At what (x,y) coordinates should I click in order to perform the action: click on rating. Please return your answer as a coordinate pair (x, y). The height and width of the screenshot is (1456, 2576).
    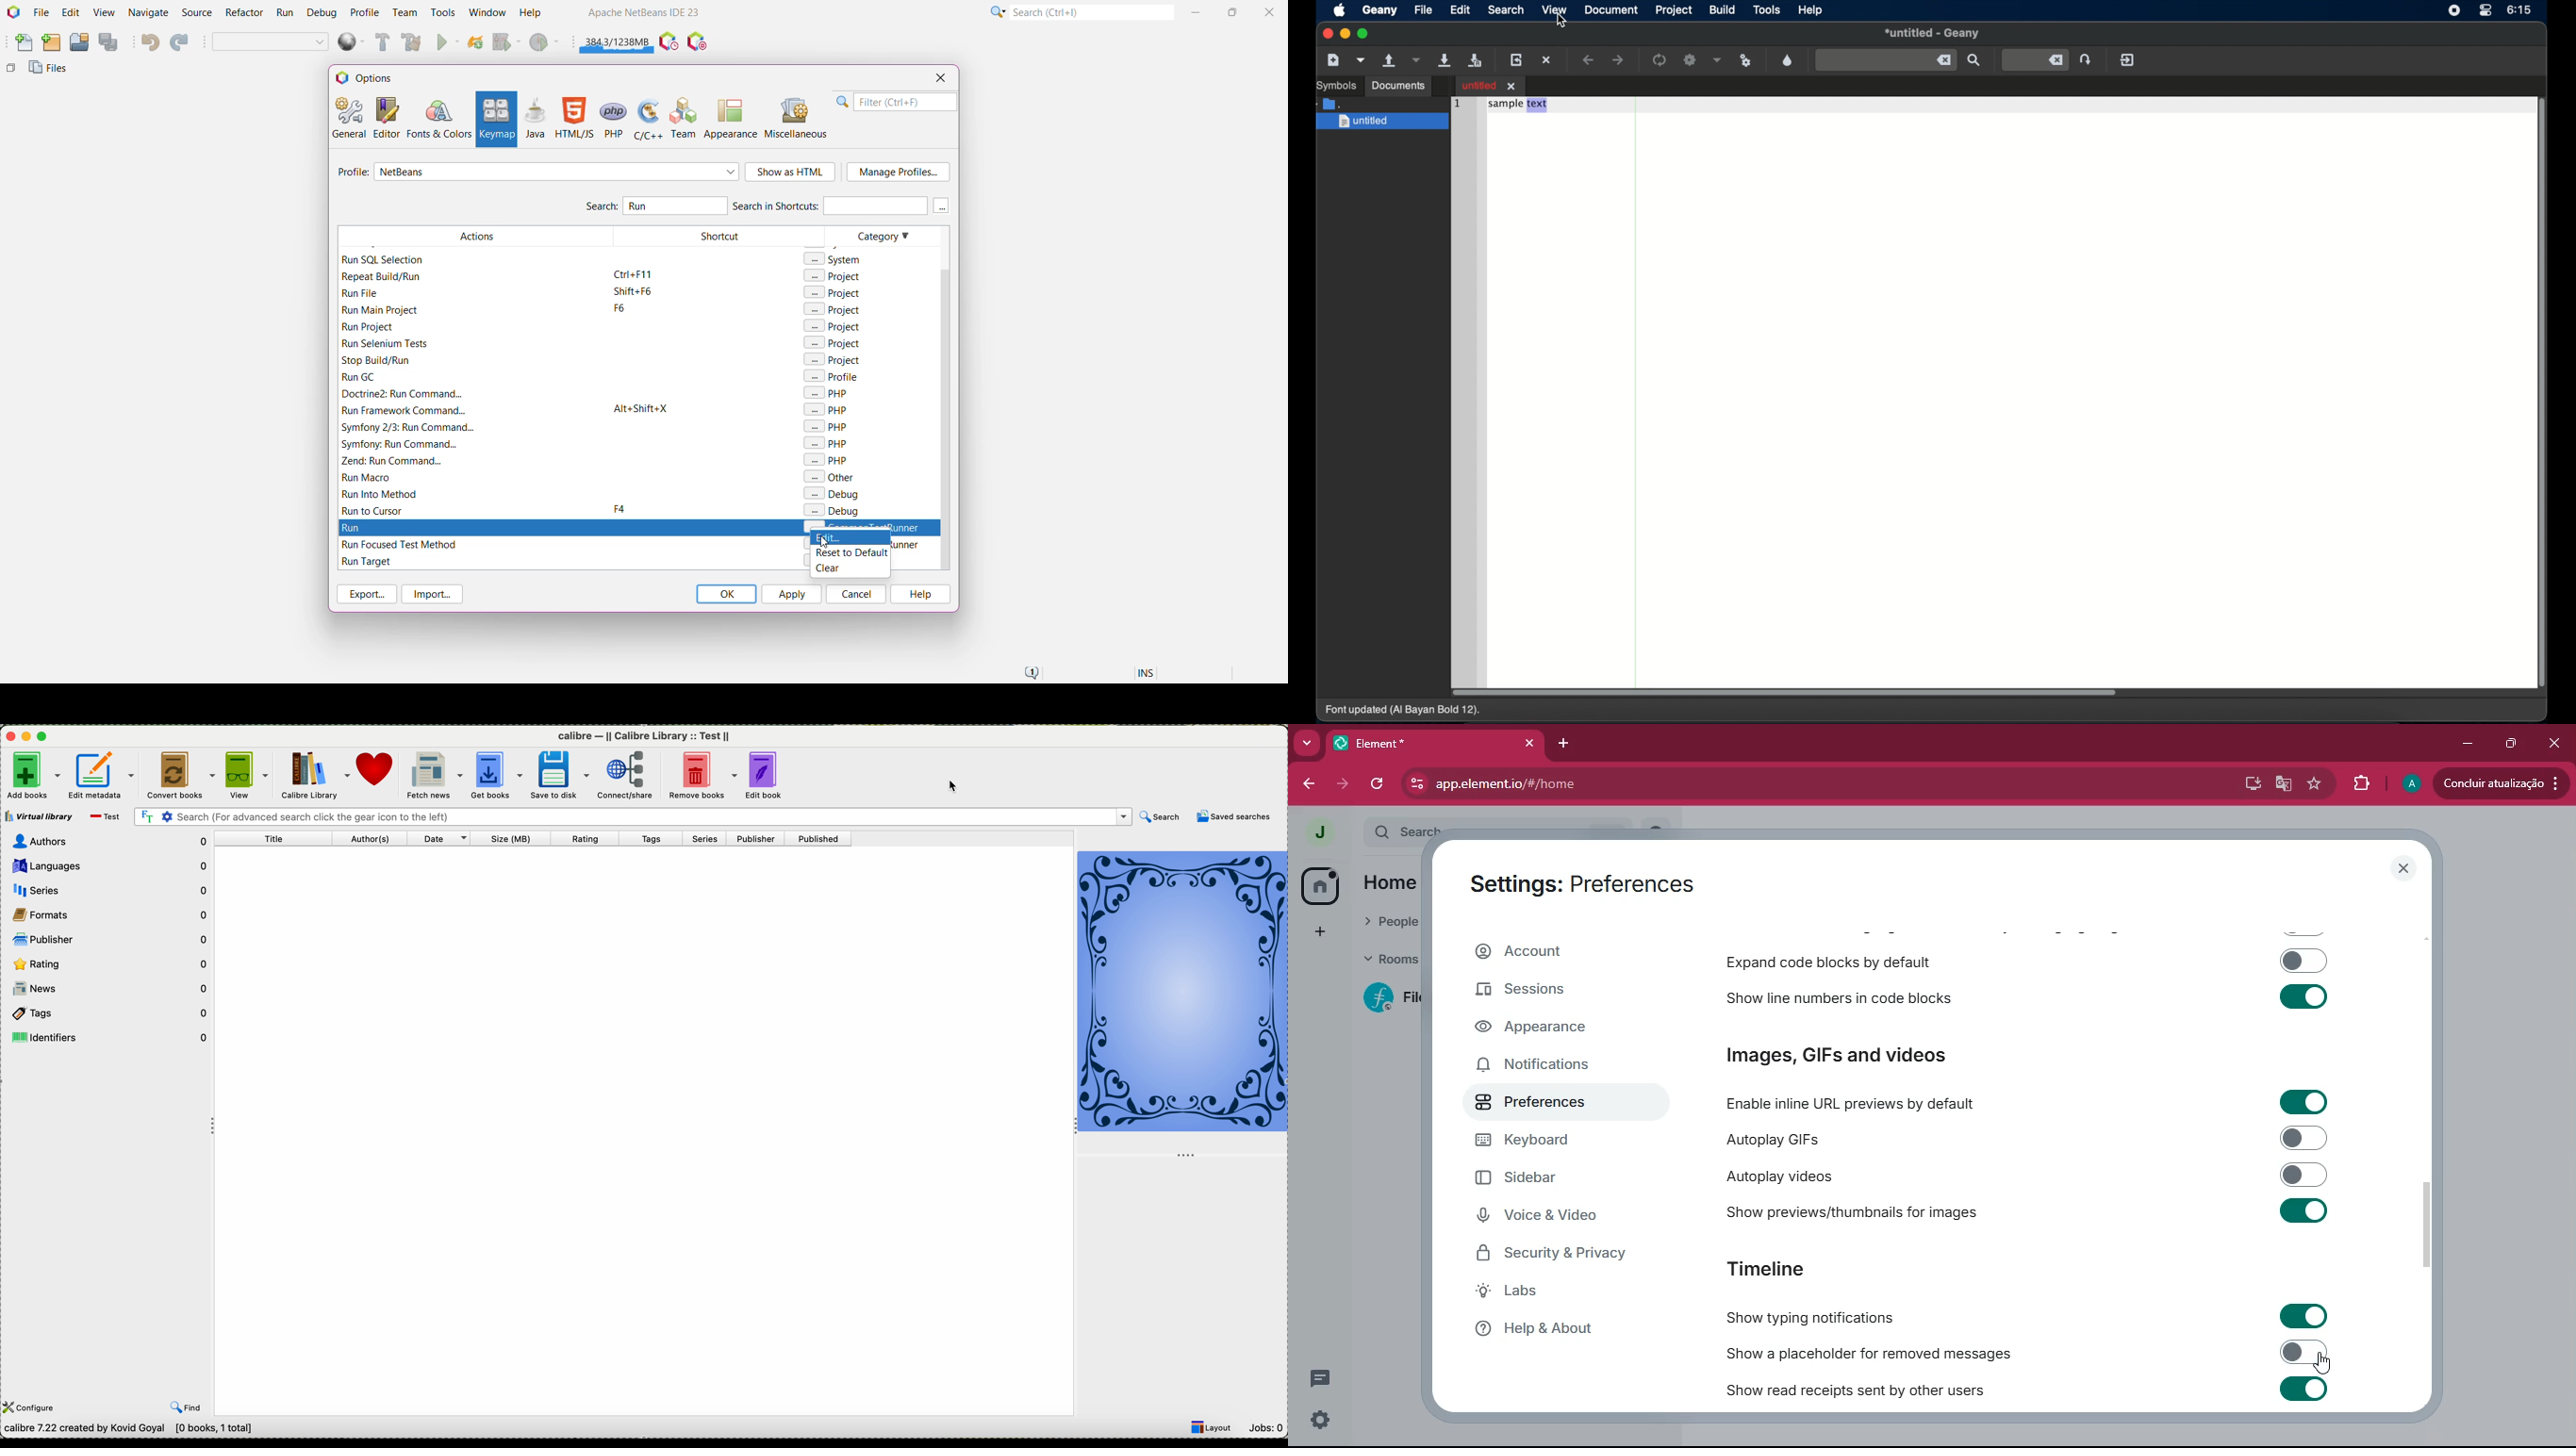
    Looking at the image, I should click on (109, 964).